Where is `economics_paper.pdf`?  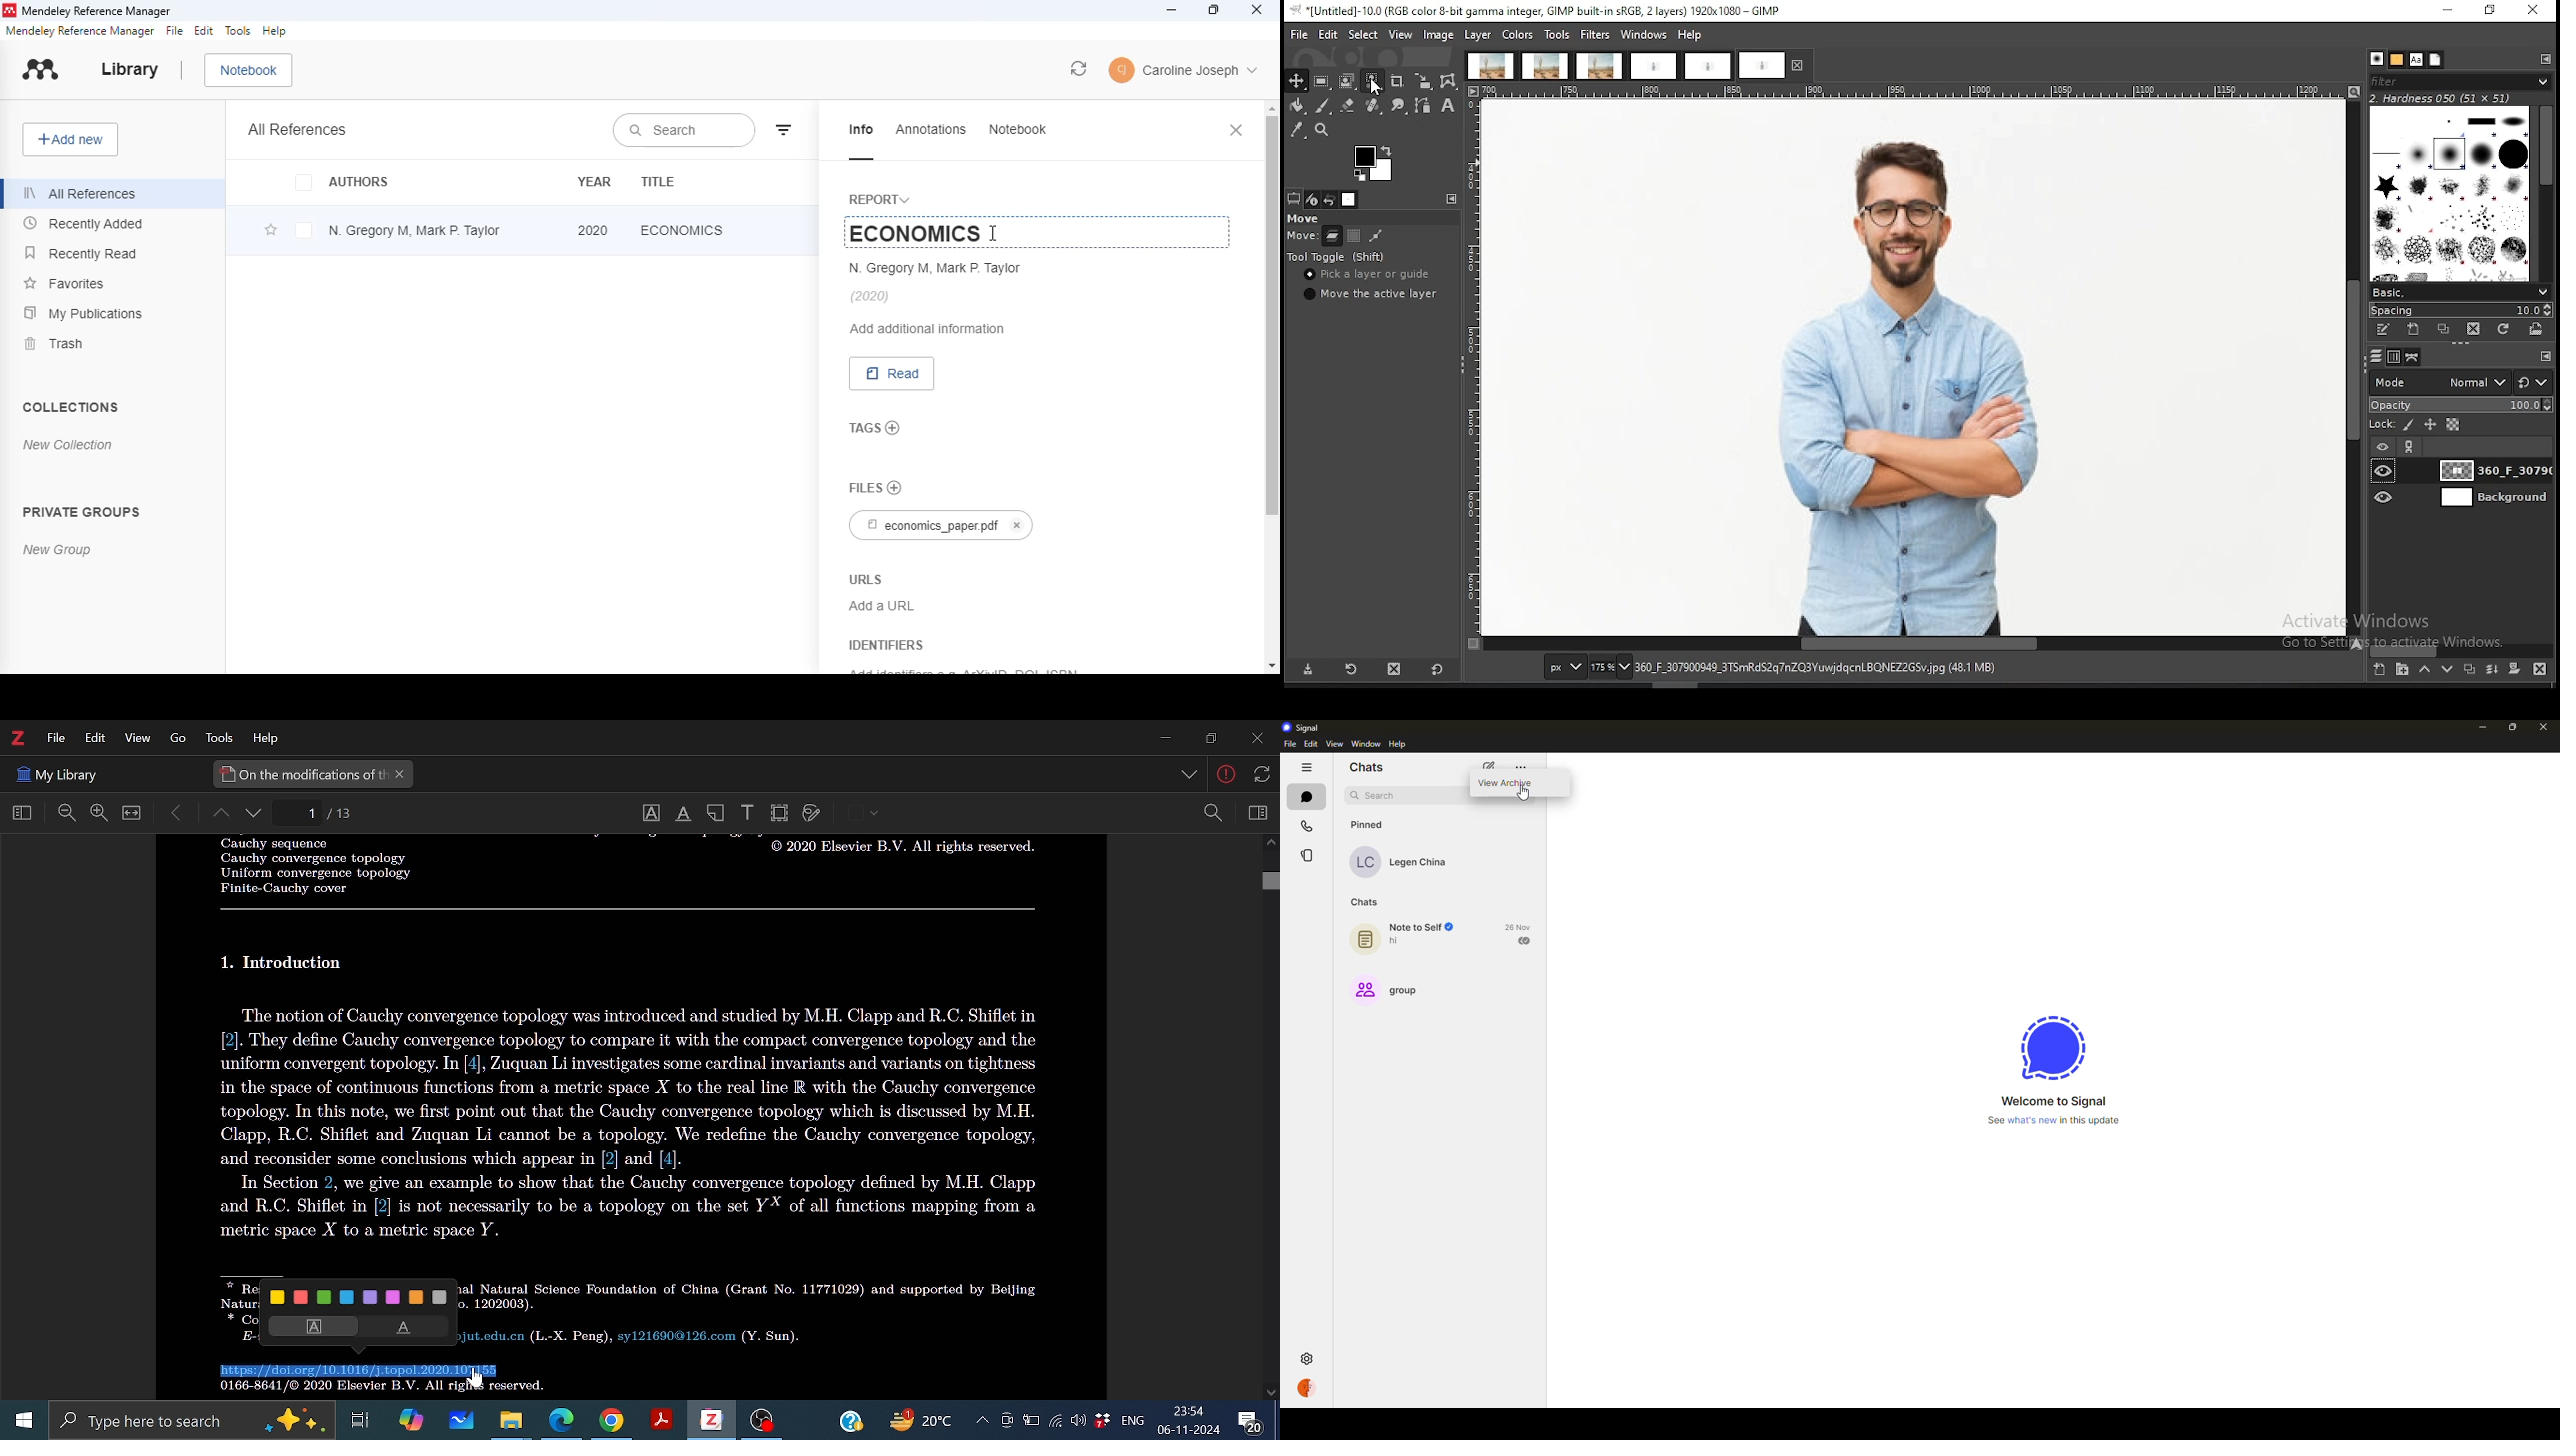 economics_paper.pdf is located at coordinates (927, 526).